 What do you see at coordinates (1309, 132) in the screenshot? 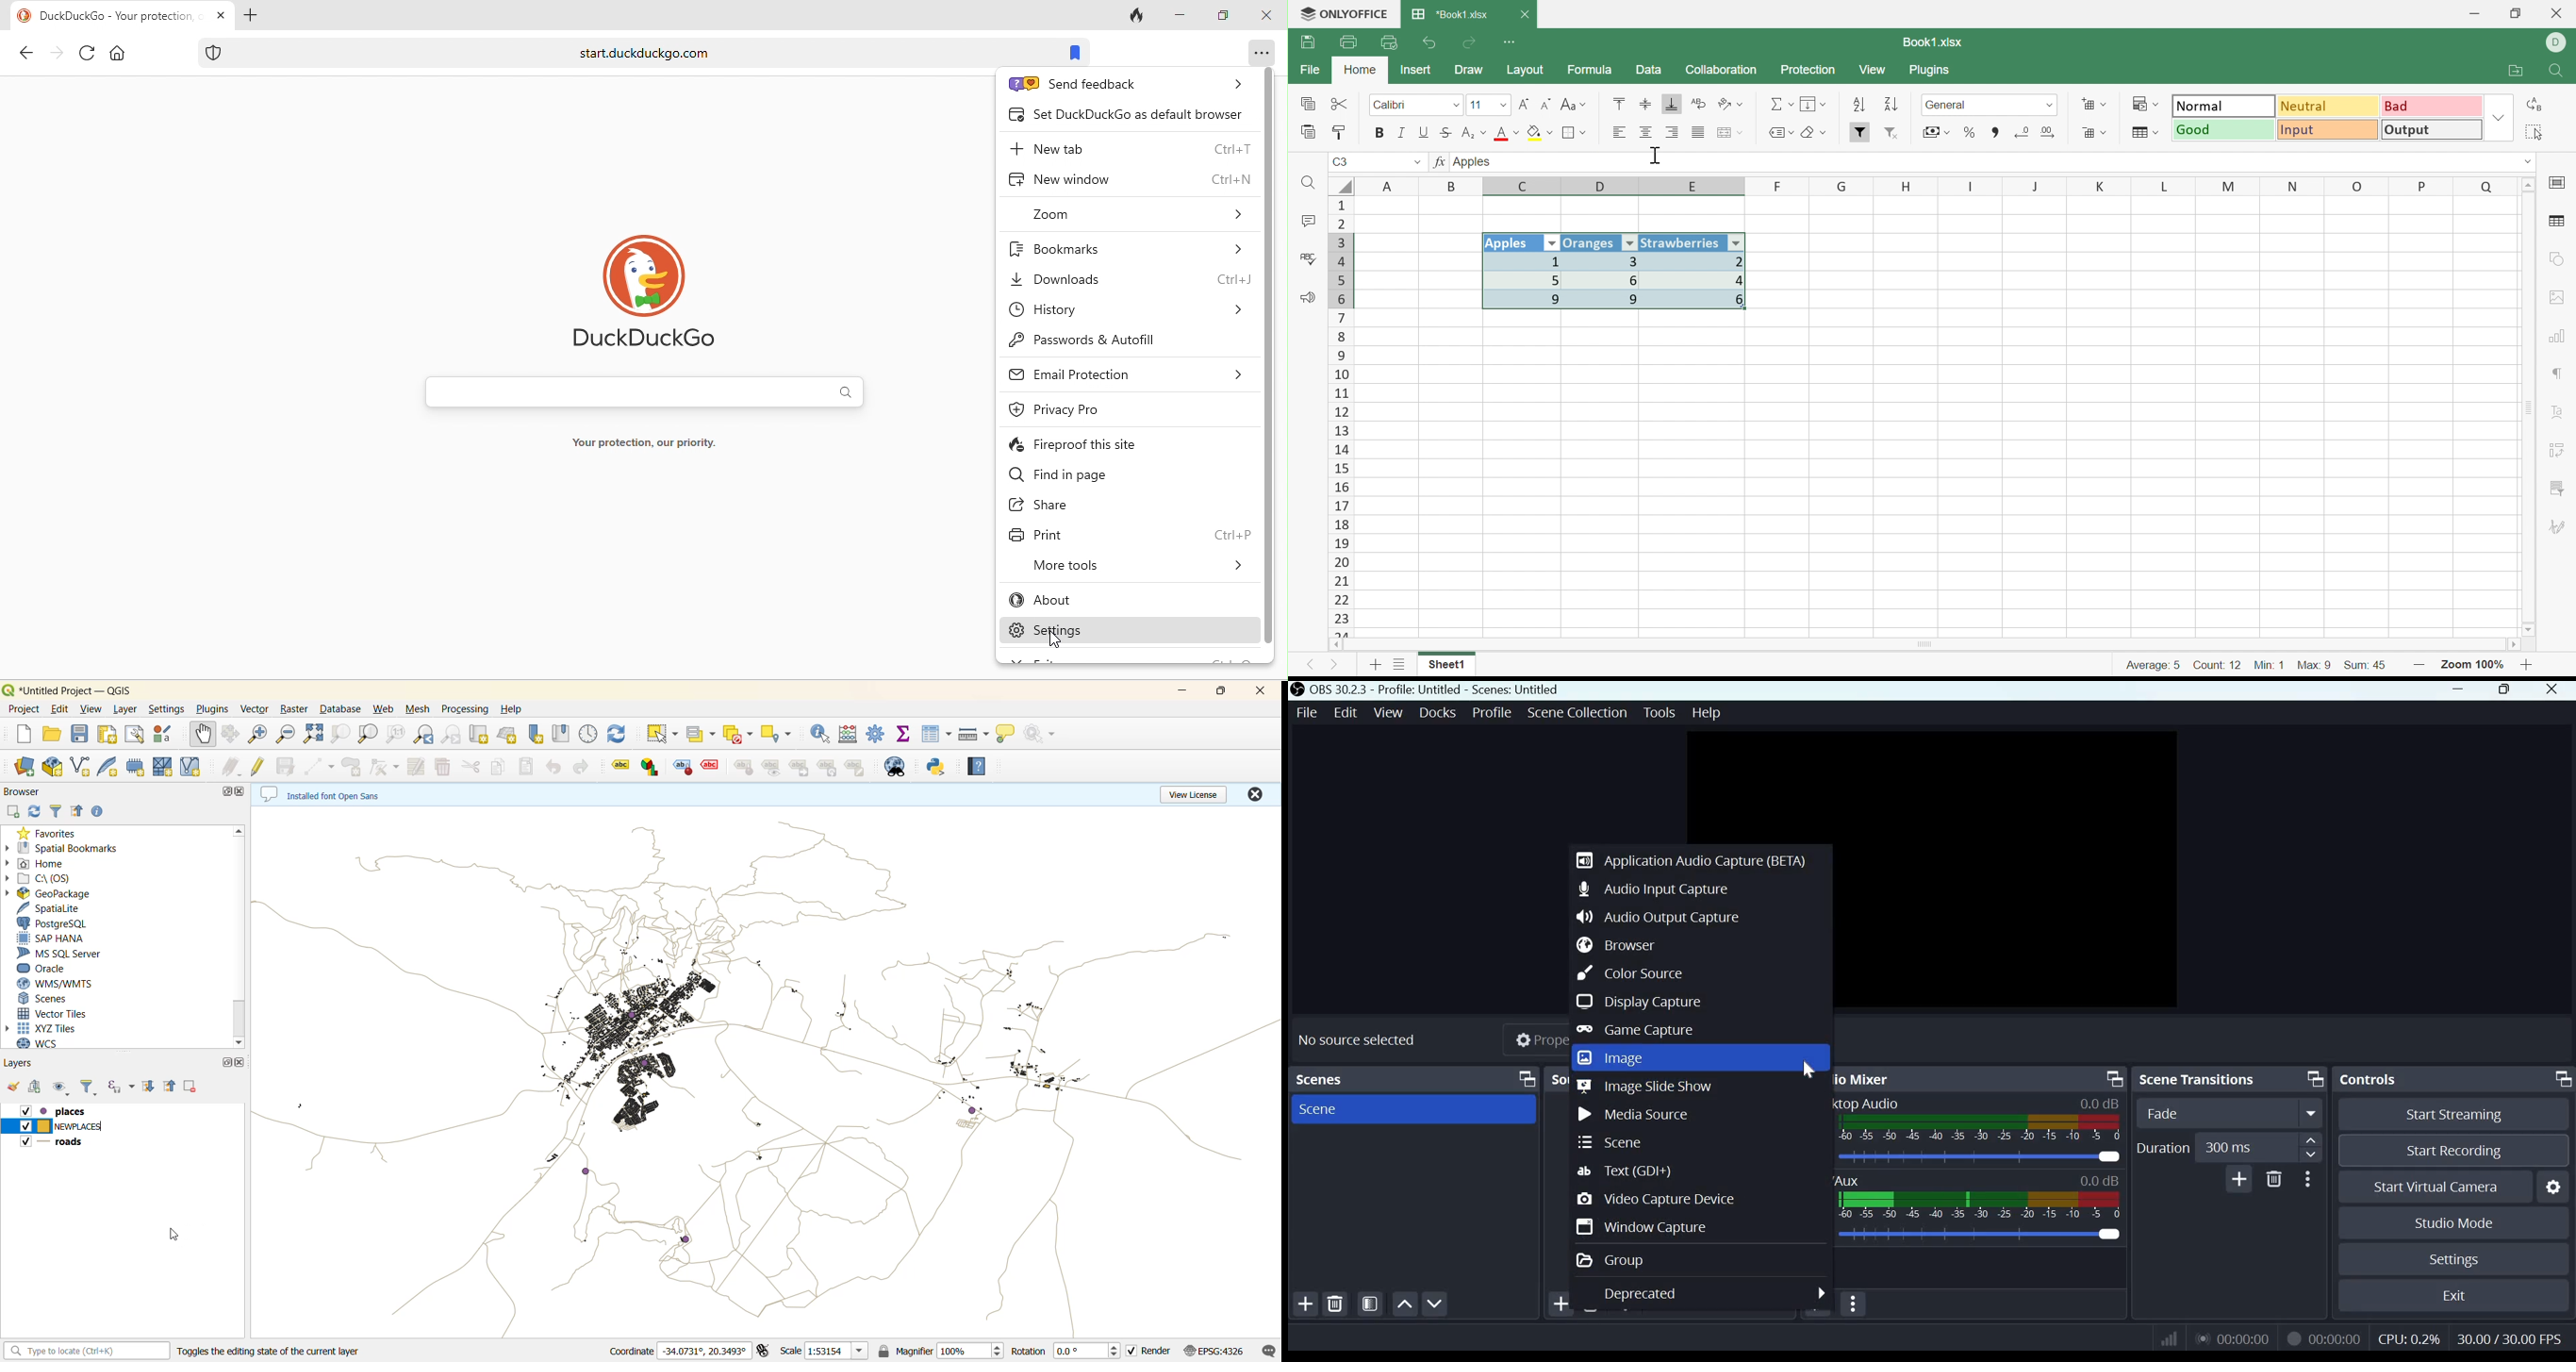
I see `Paste` at bounding box center [1309, 132].